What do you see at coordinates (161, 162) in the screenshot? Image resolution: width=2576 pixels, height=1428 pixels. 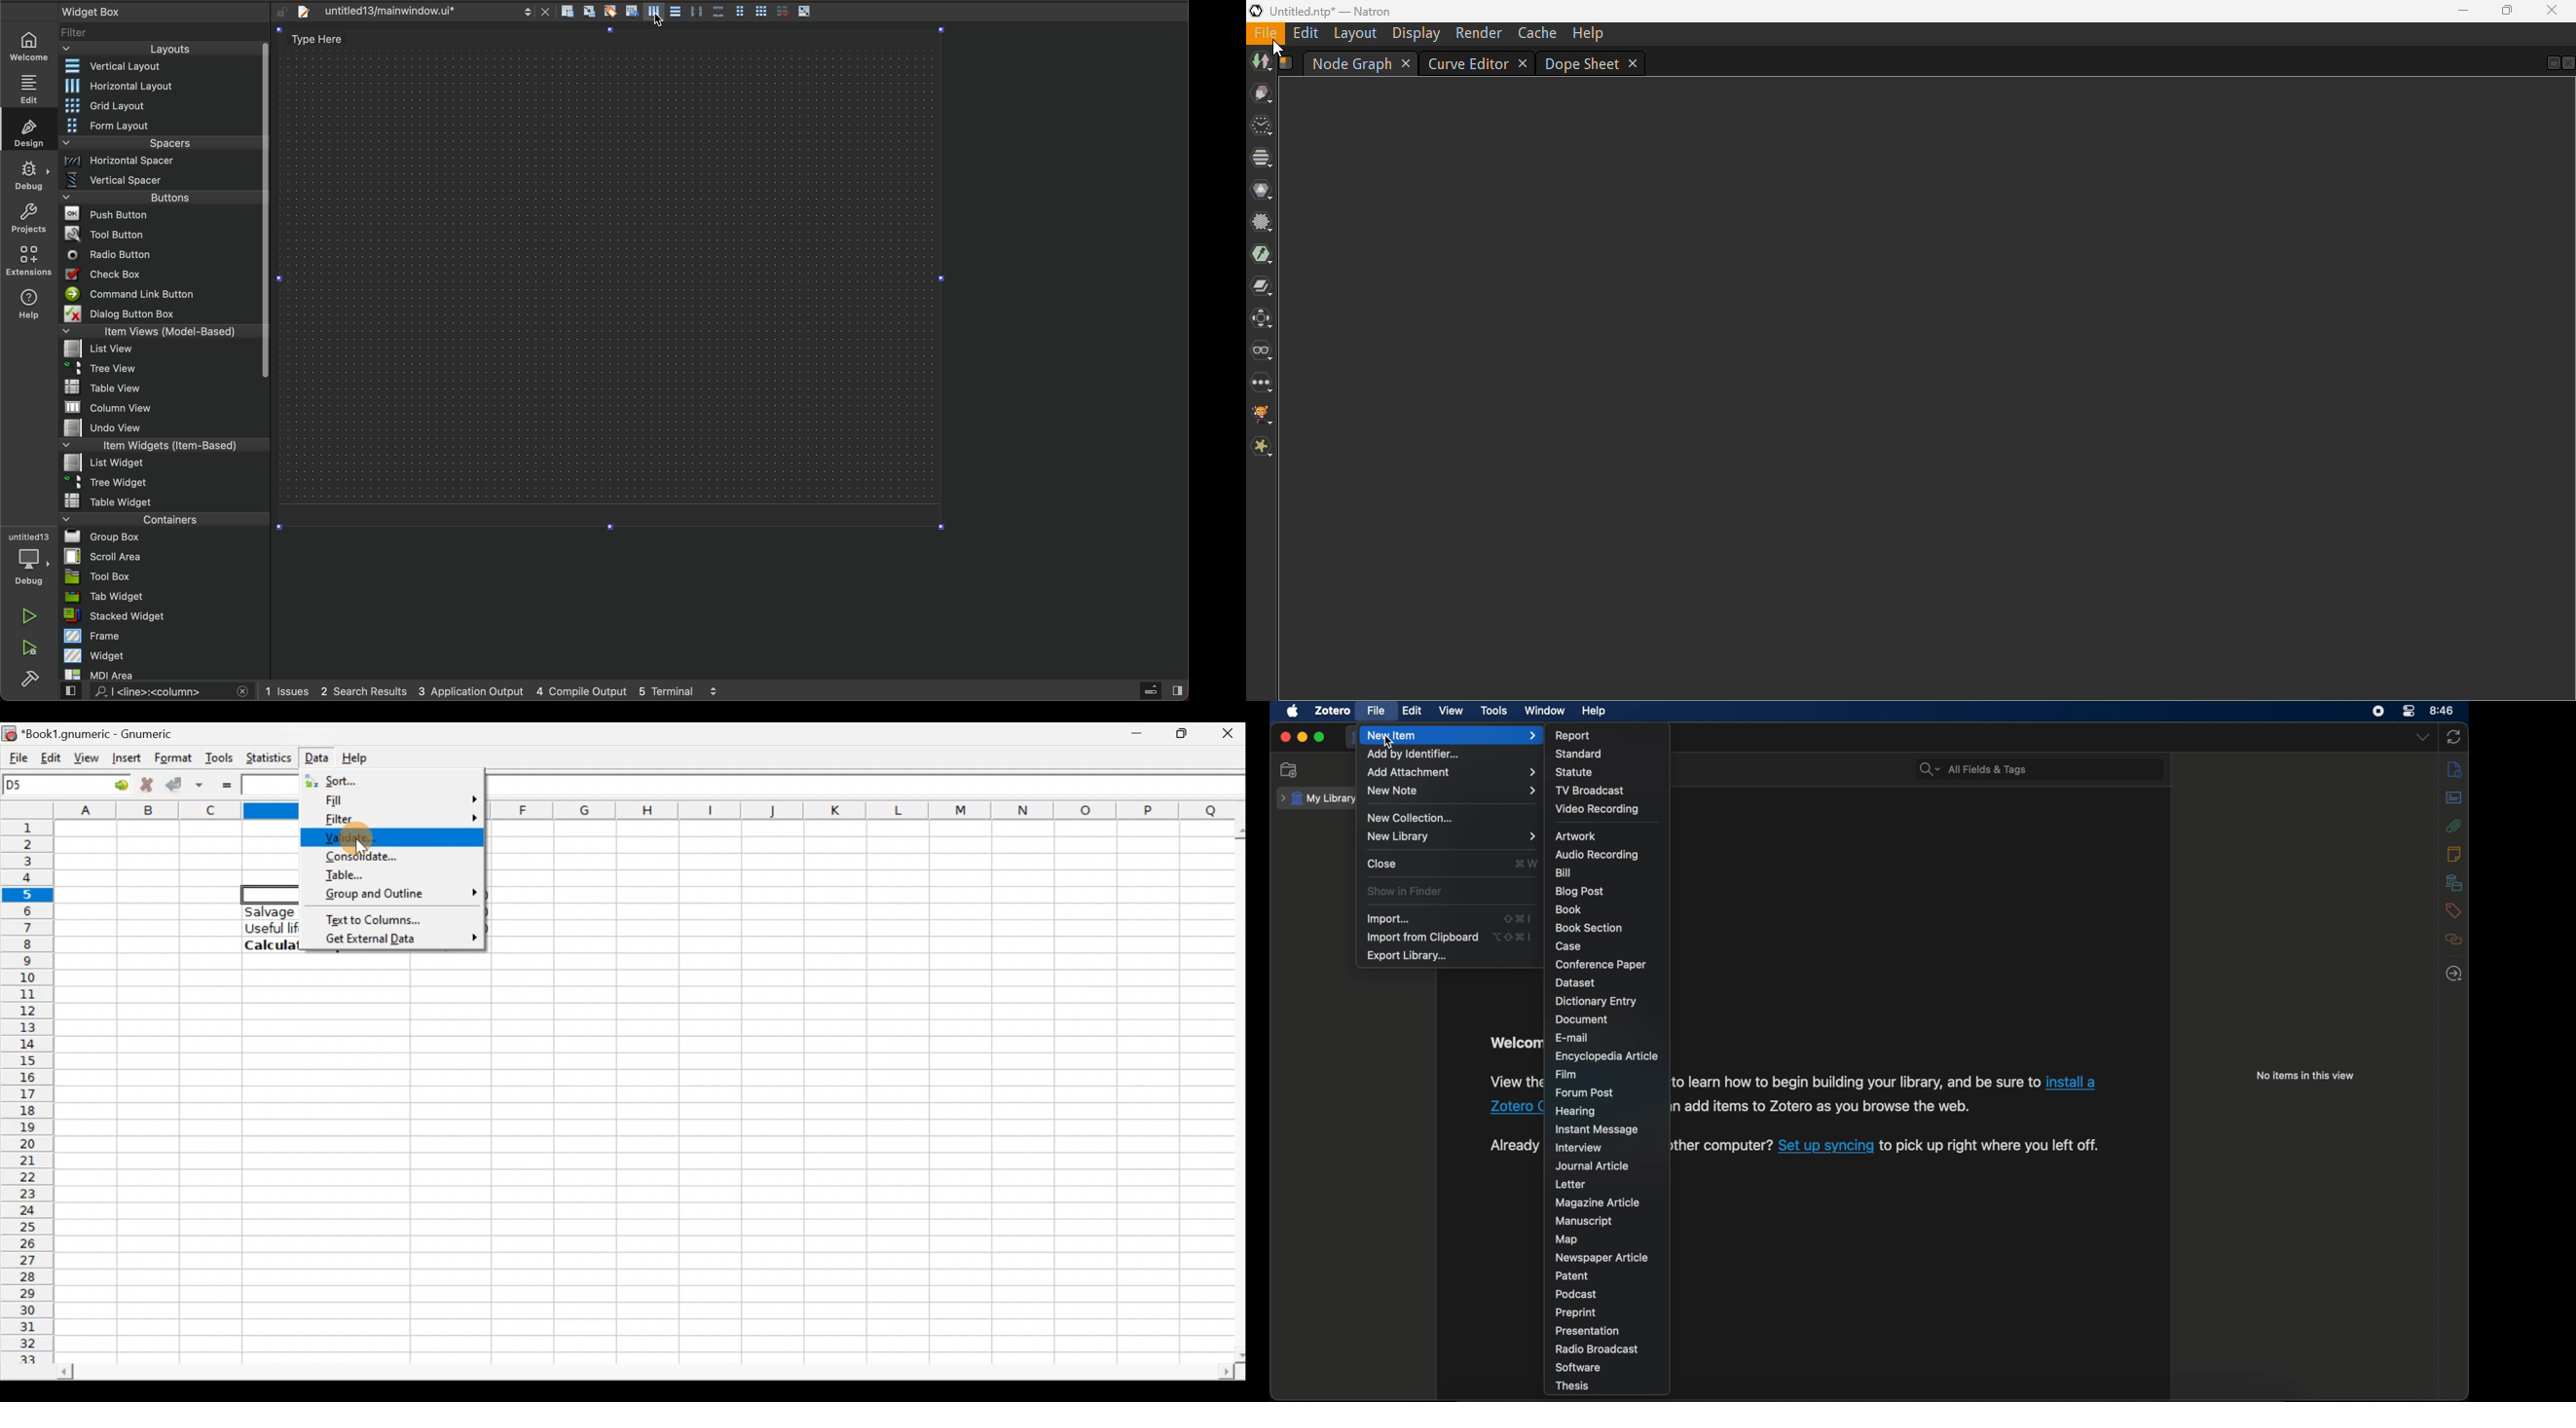 I see `Horizontal spacer` at bounding box center [161, 162].